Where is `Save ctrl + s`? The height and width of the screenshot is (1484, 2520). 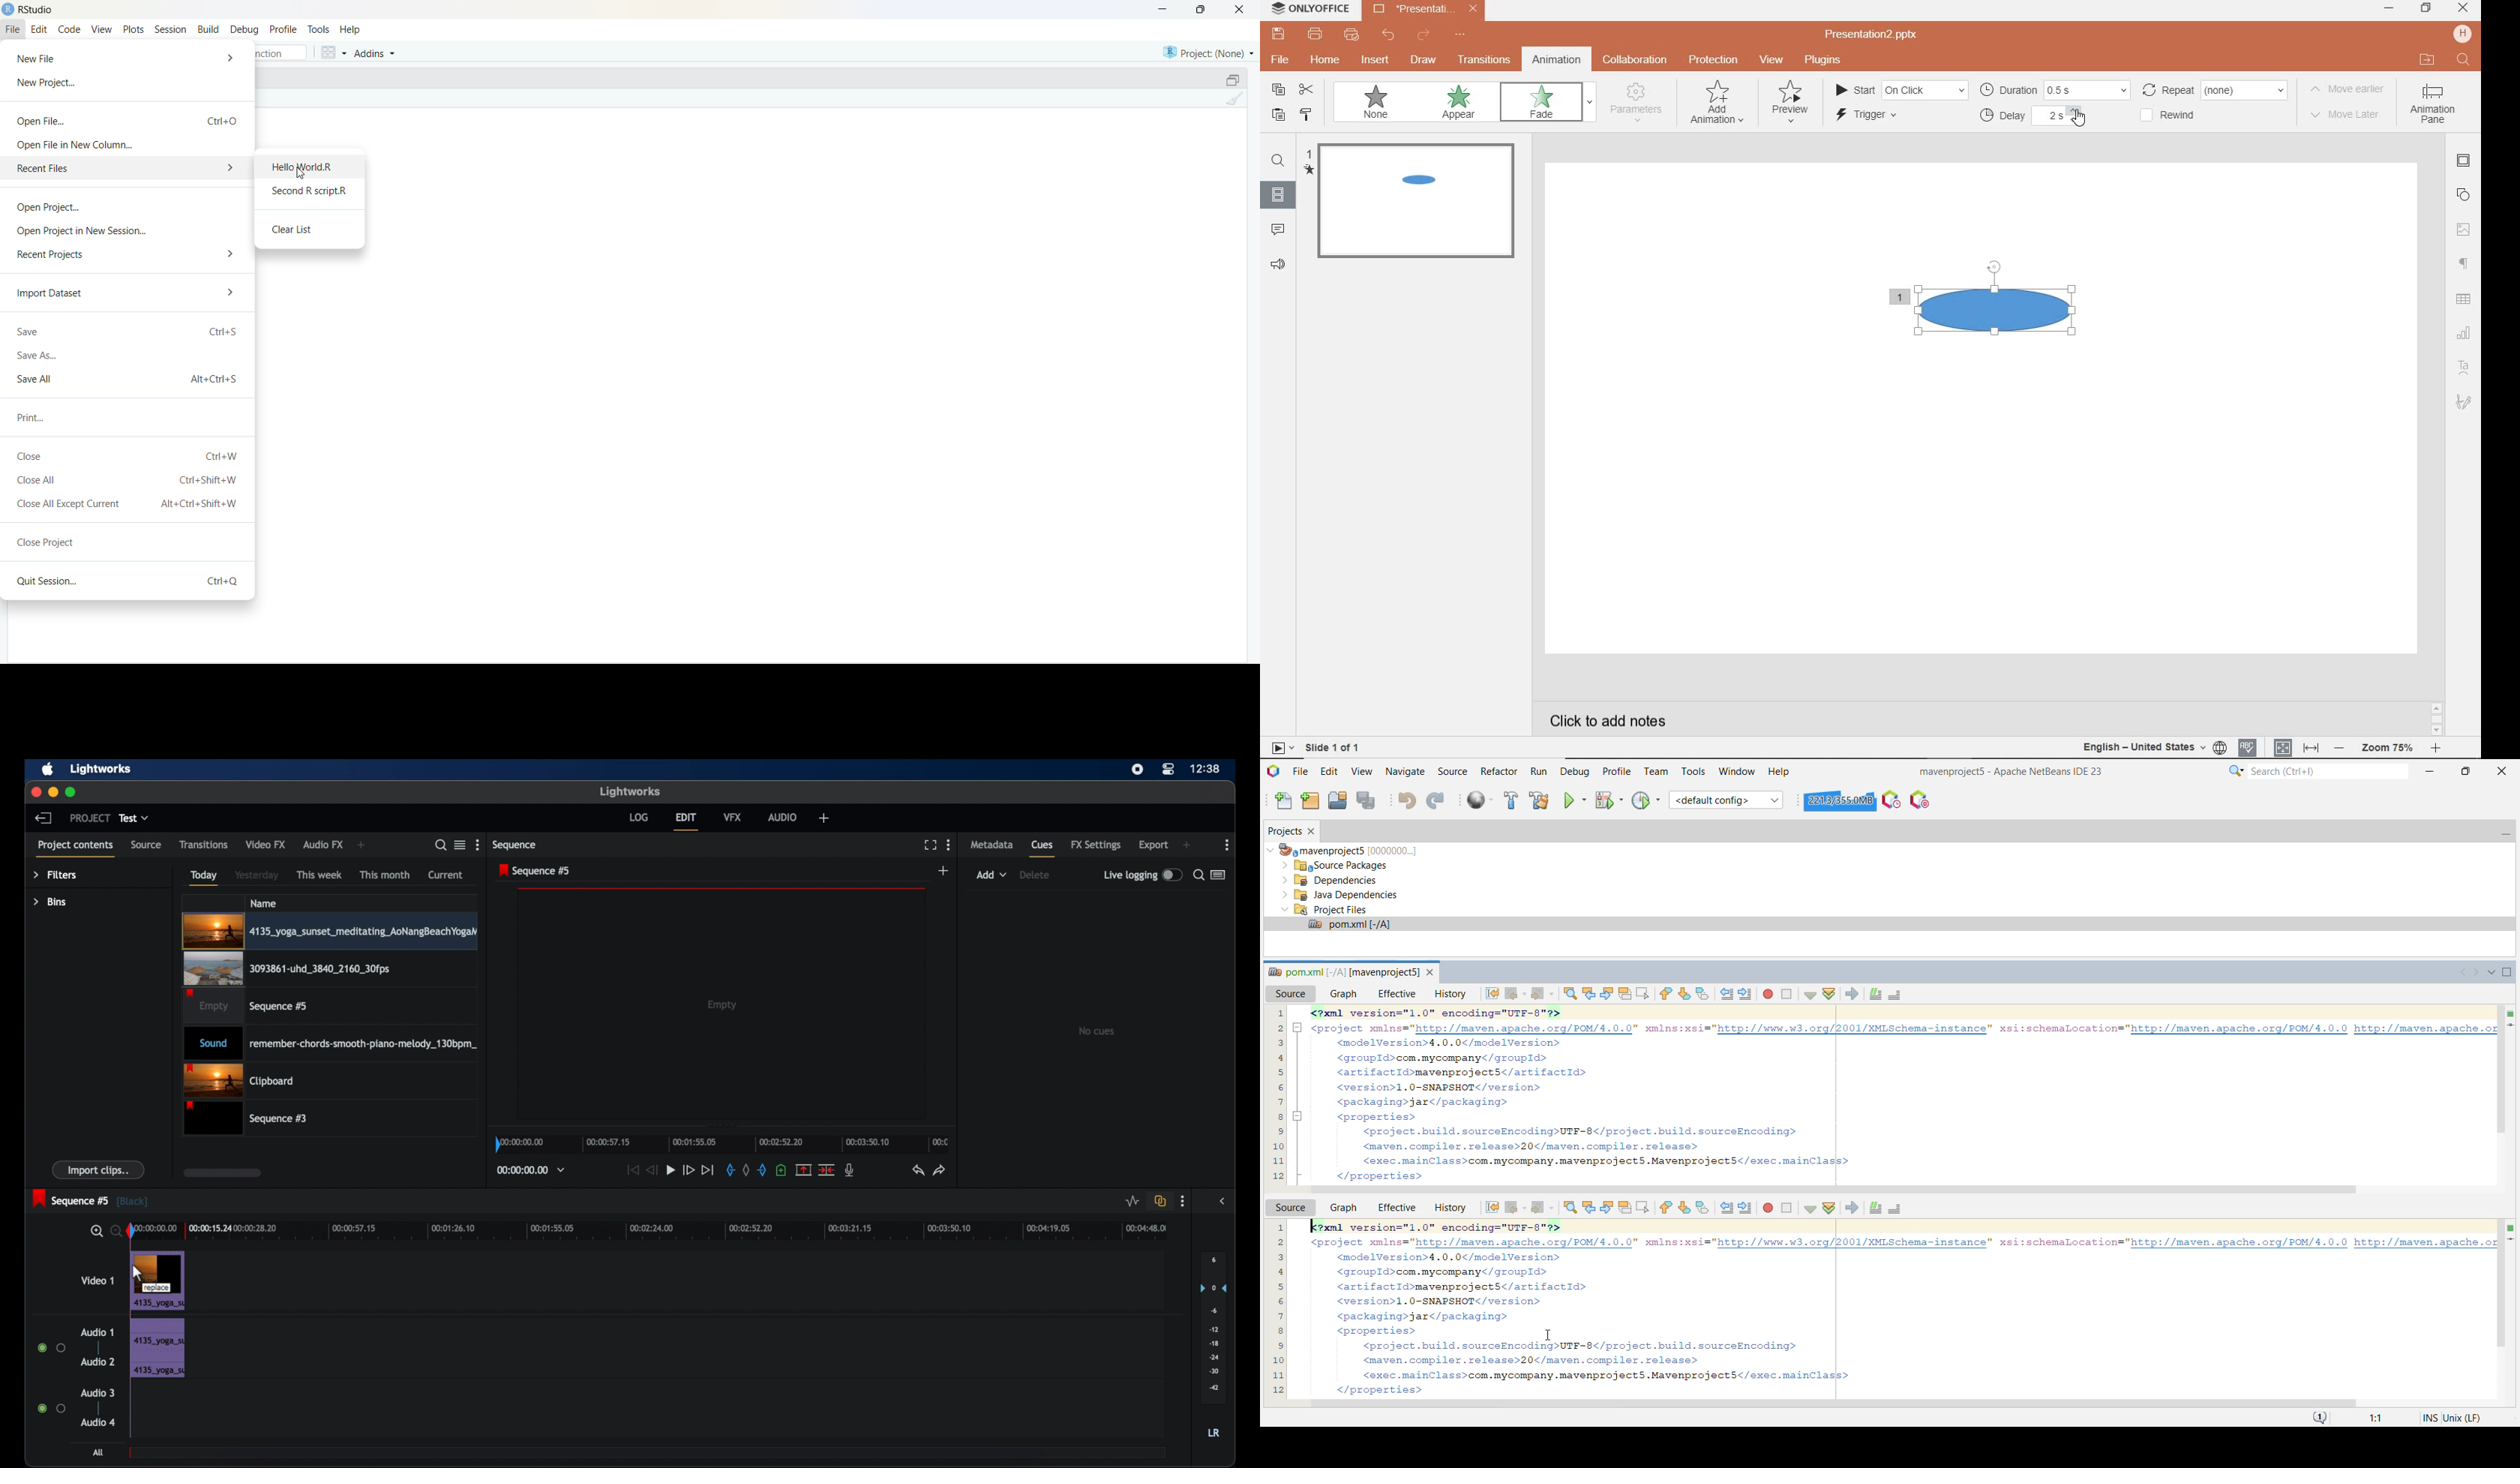 Save ctrl + s is located at coordinates (129, 330).